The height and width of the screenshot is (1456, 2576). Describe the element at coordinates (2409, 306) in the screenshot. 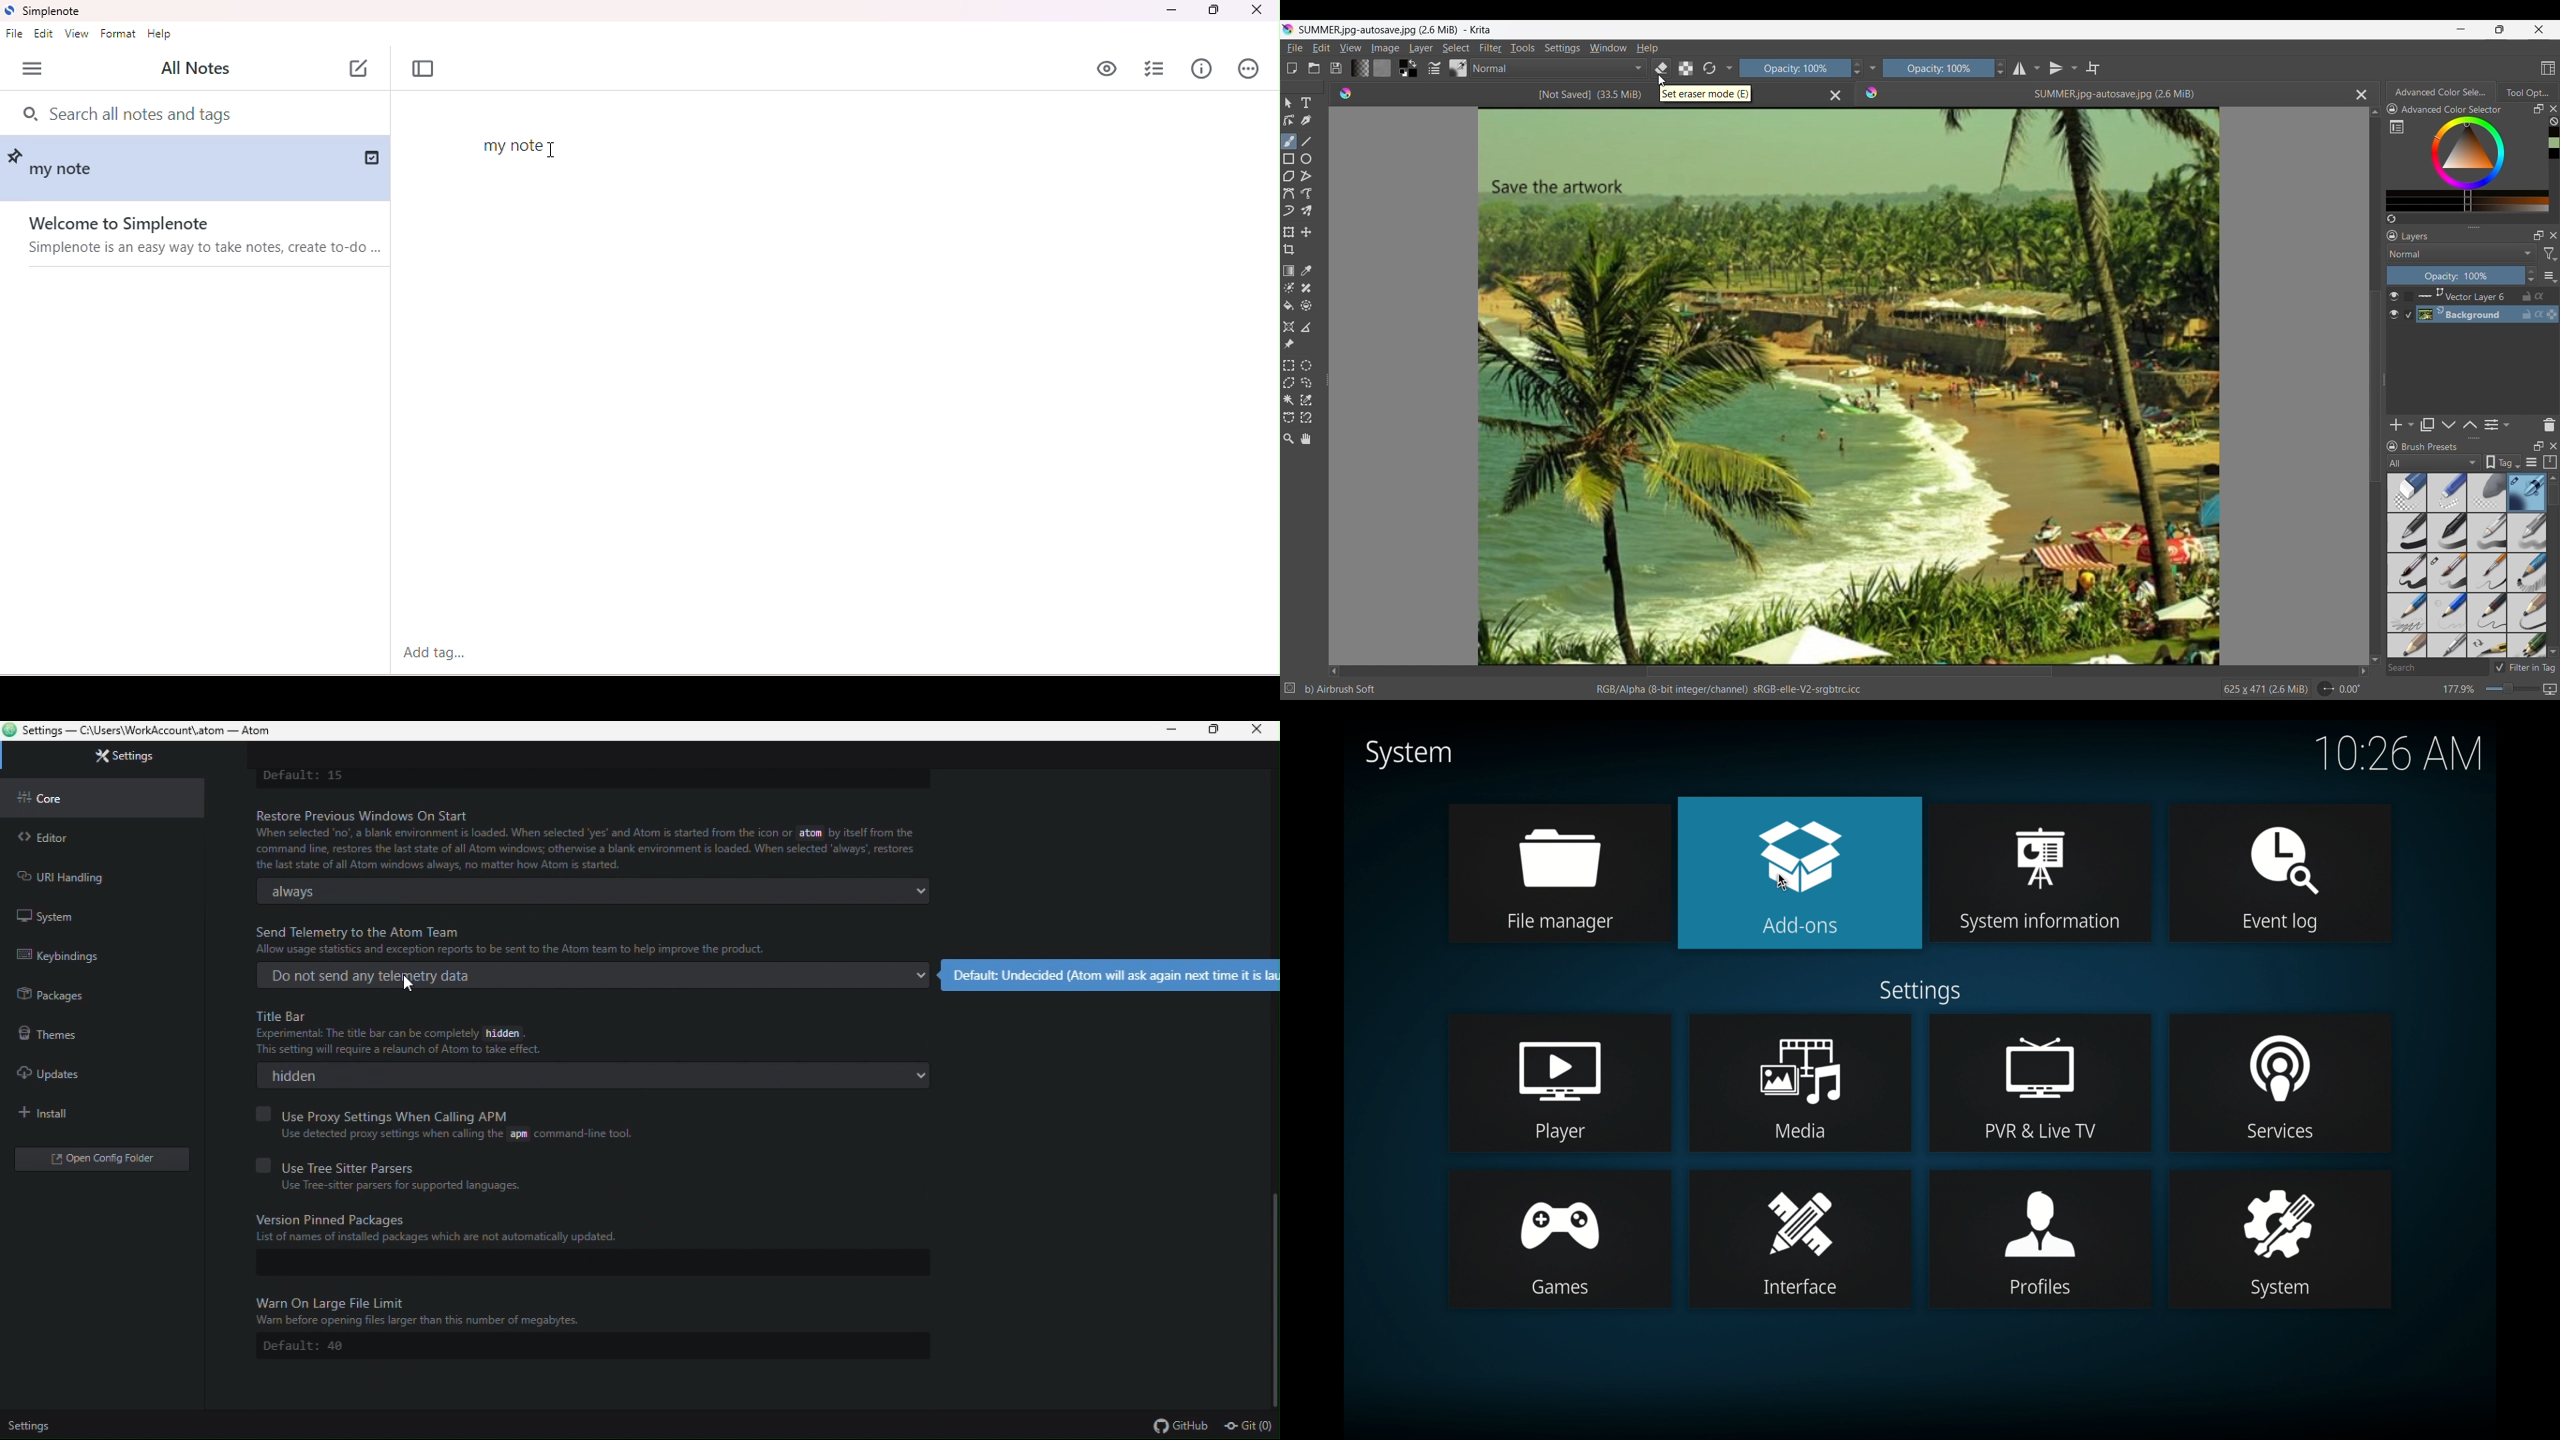

I see `Indicates respective background is selected` at that location.